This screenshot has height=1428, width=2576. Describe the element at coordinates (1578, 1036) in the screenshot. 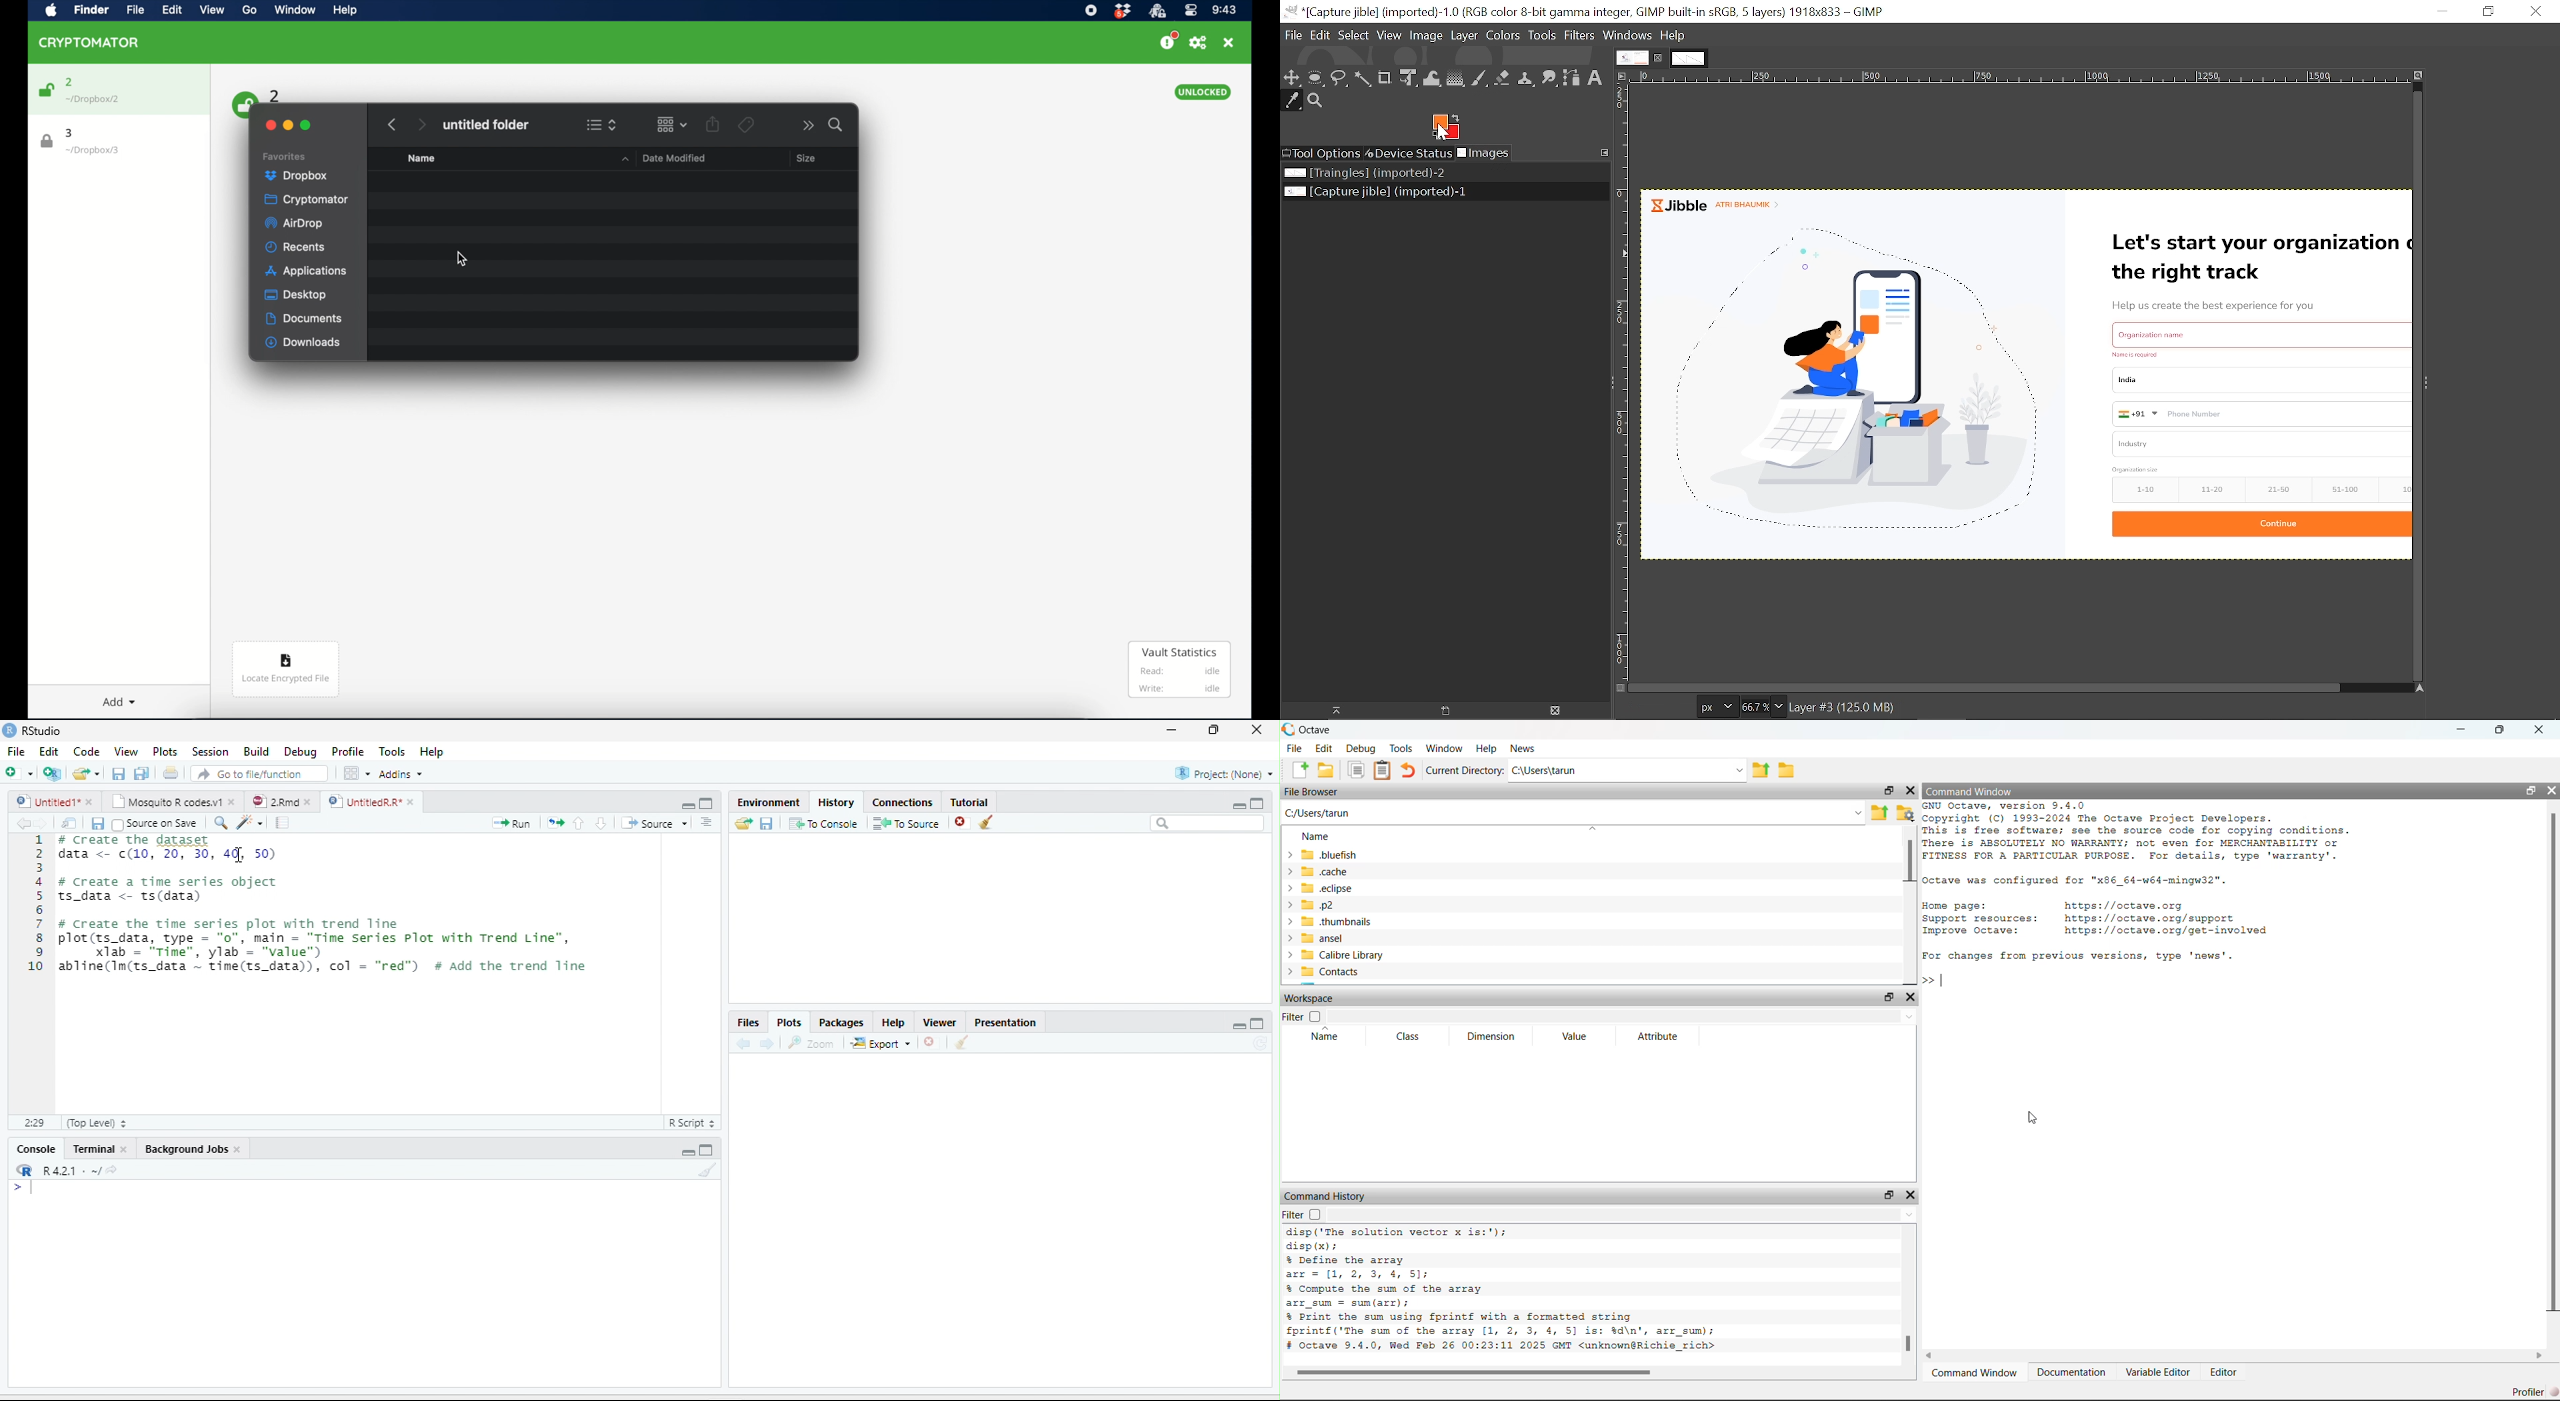

I see `Value` at that location.